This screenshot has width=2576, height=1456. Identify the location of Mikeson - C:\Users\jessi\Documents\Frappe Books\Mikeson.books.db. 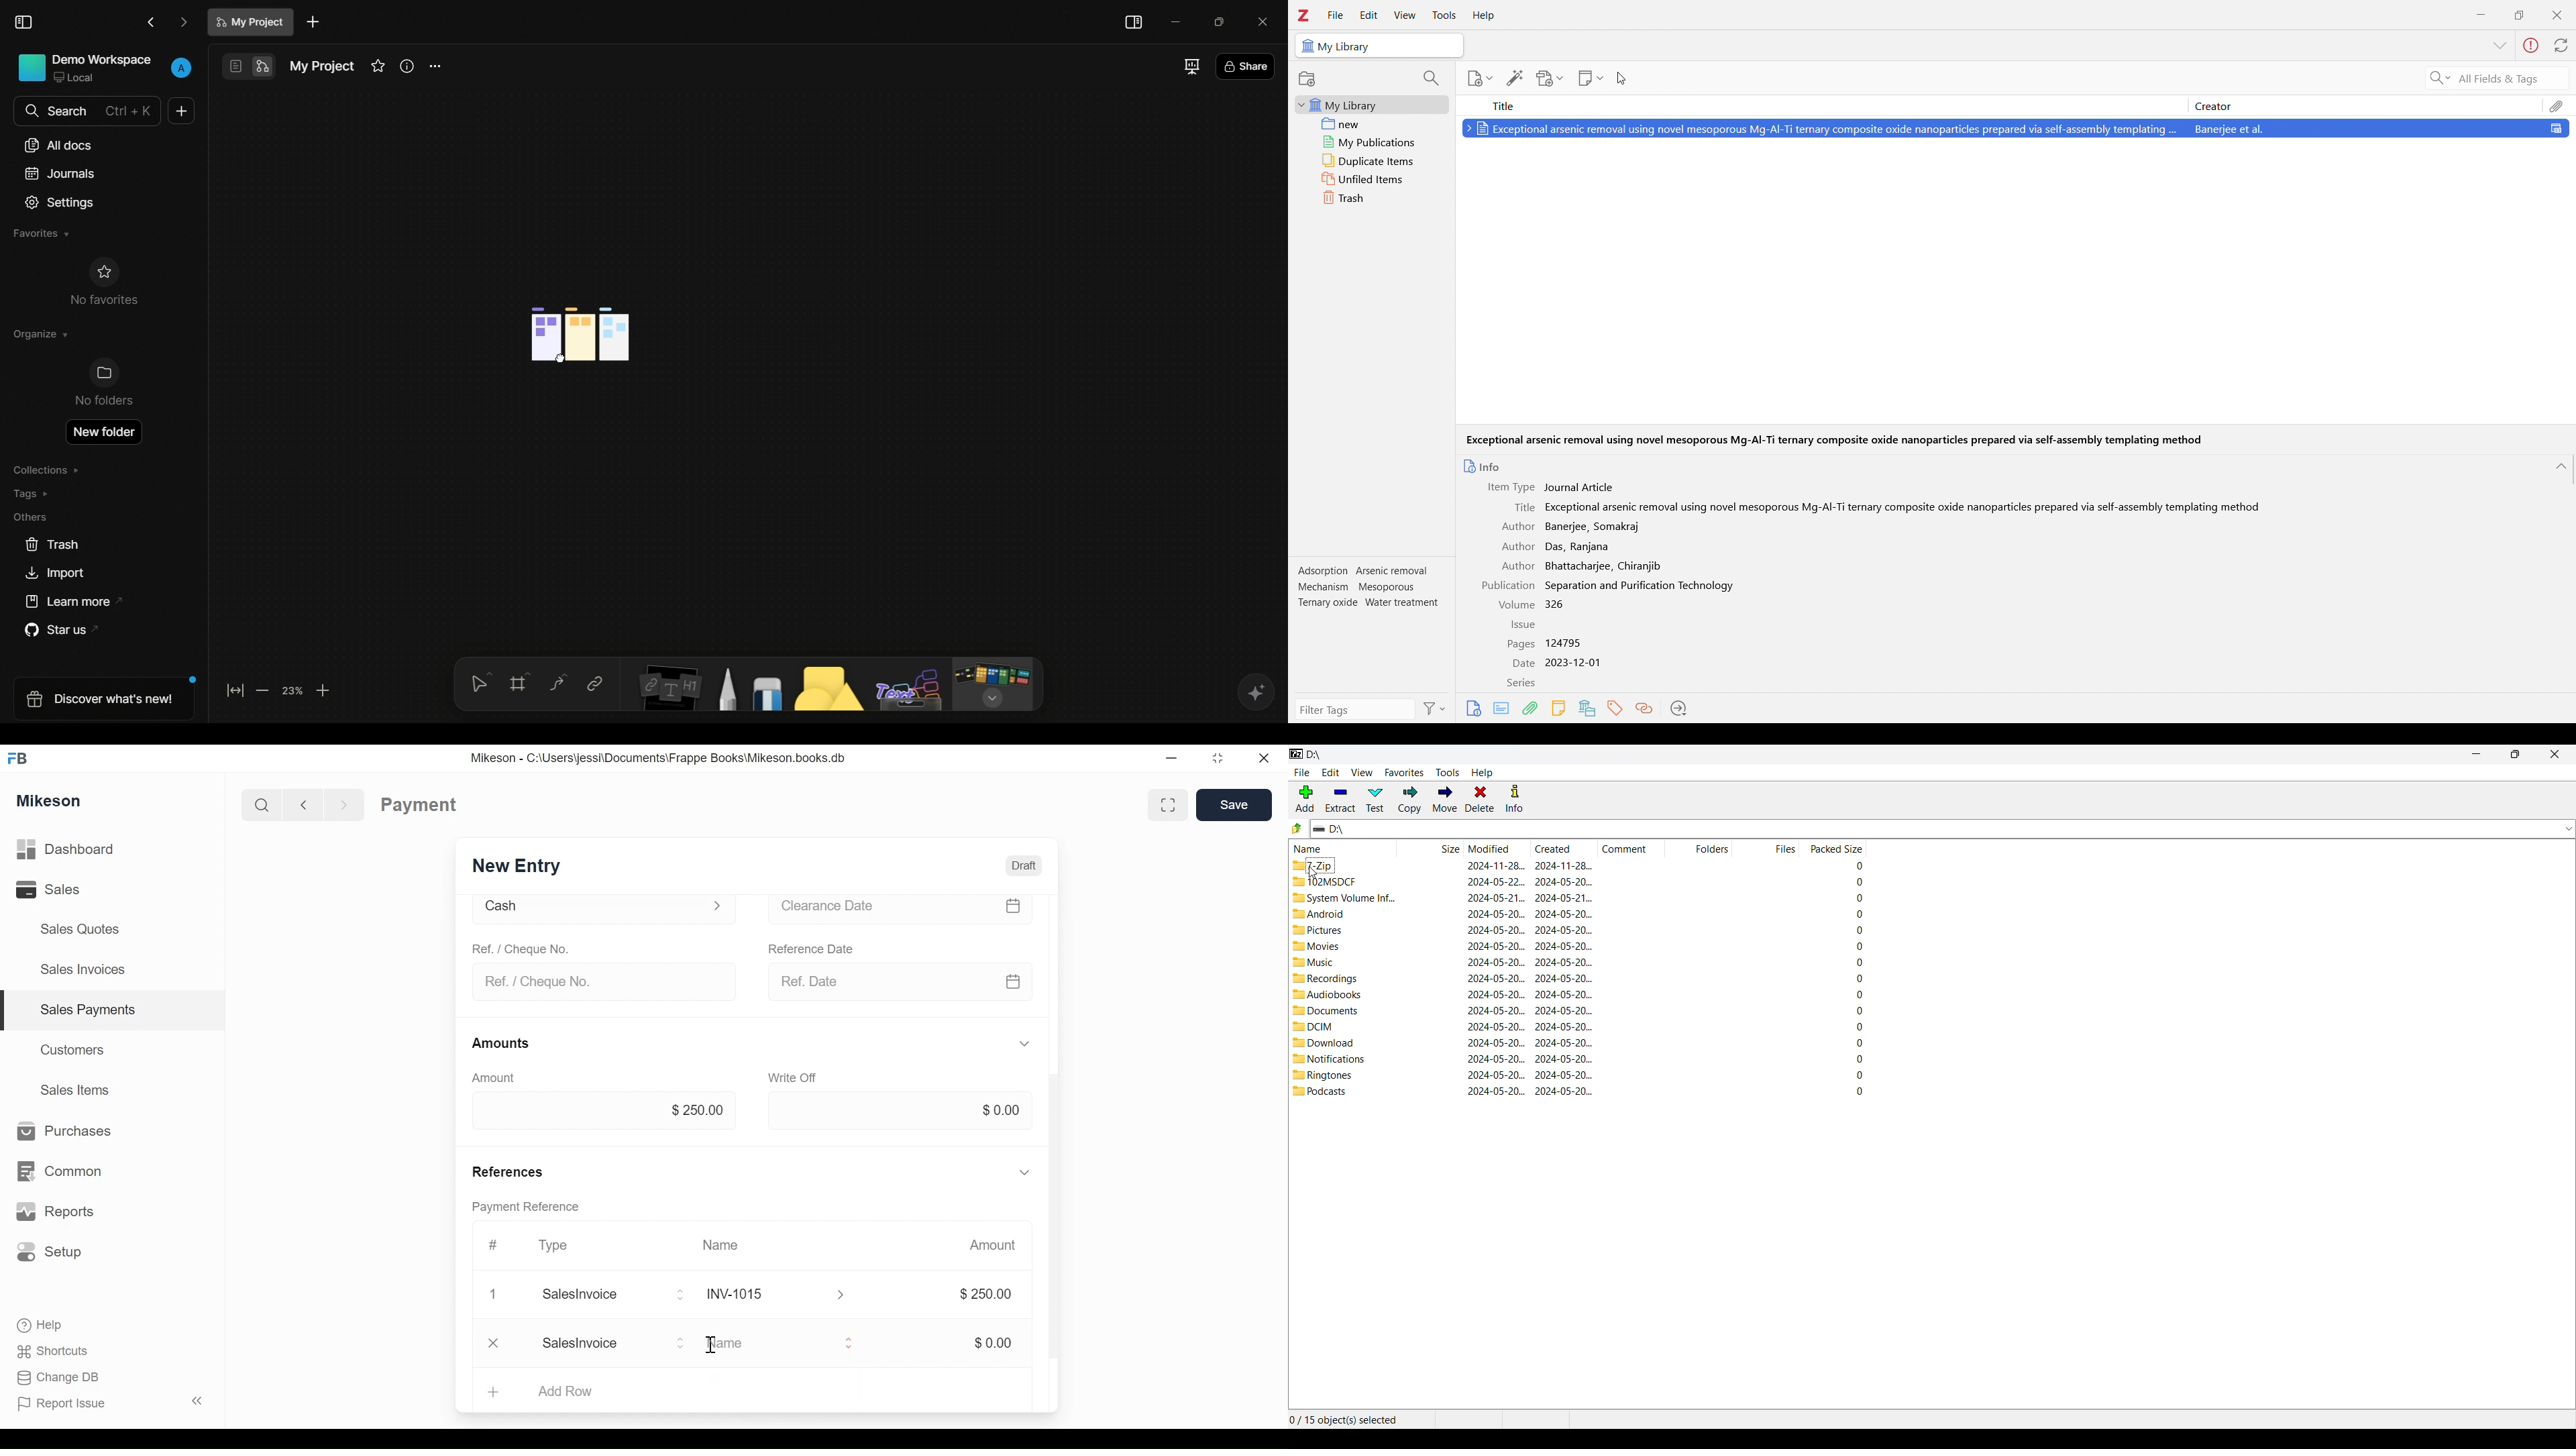
(659, 758).